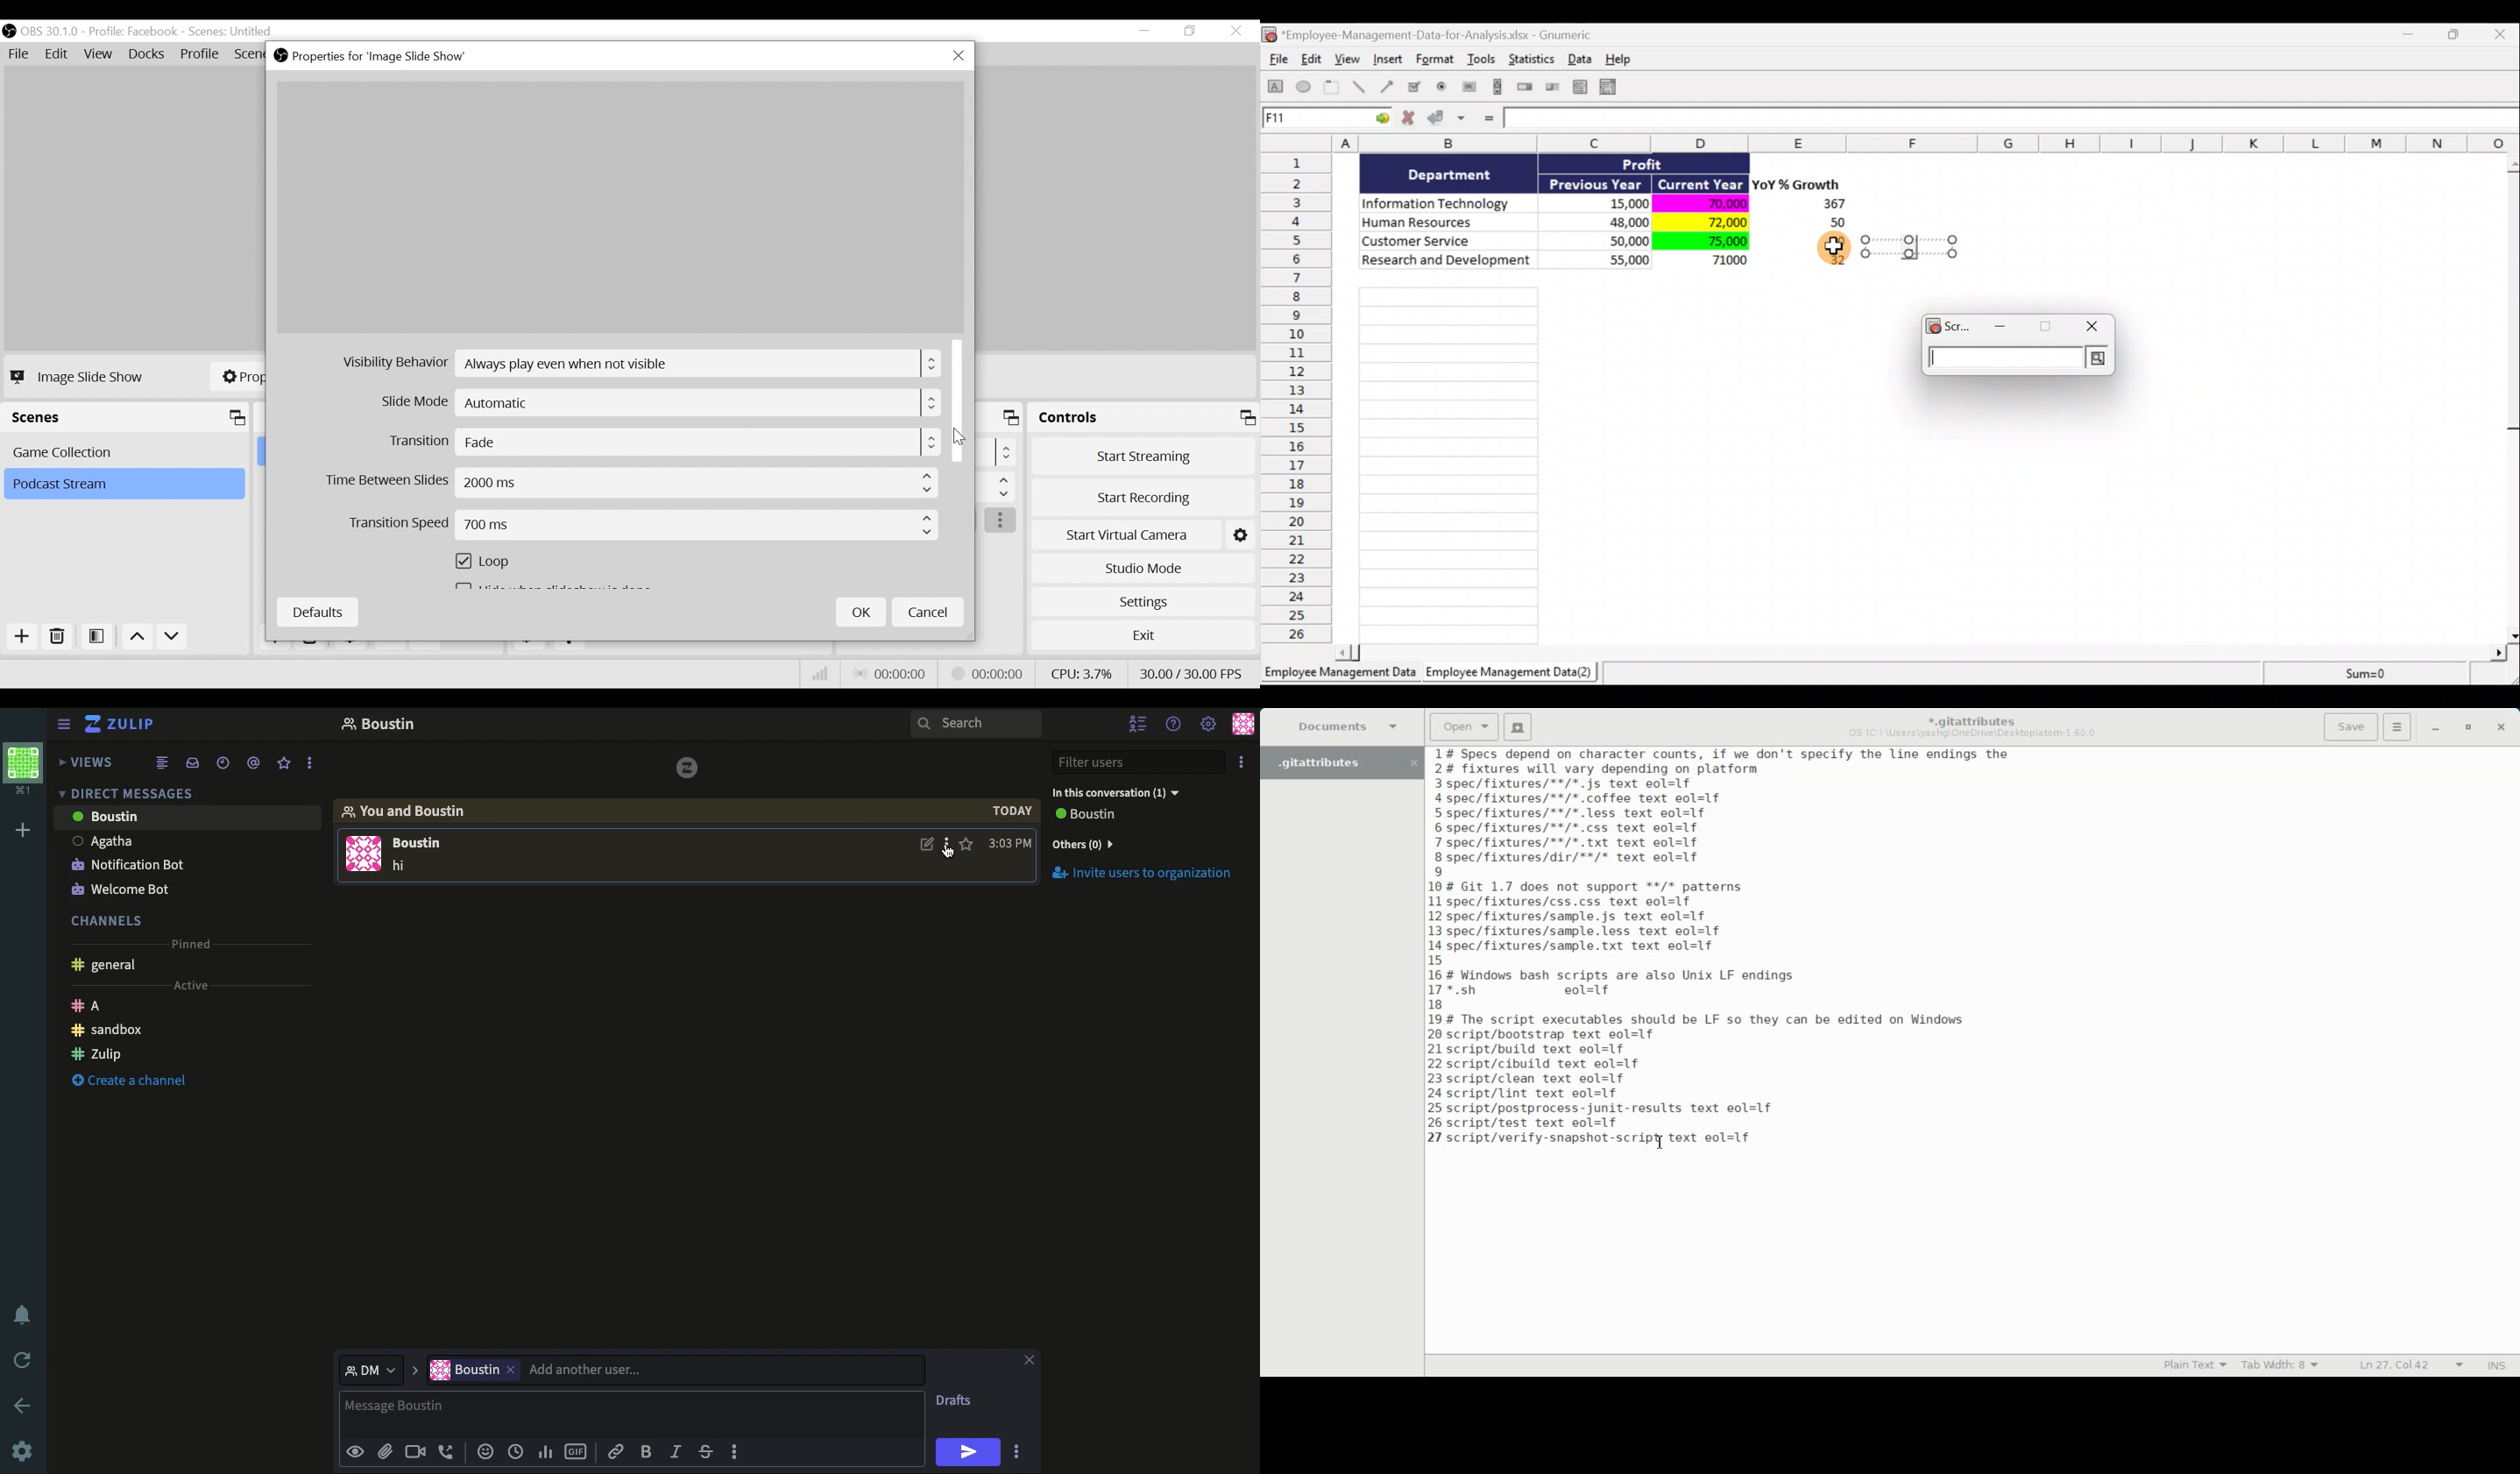 Image resolution: width=2520 pixels, height=1484 pixels. Describe the element at coordinates (1533, 63) in the screenshot. I see `Statistics` at that location.